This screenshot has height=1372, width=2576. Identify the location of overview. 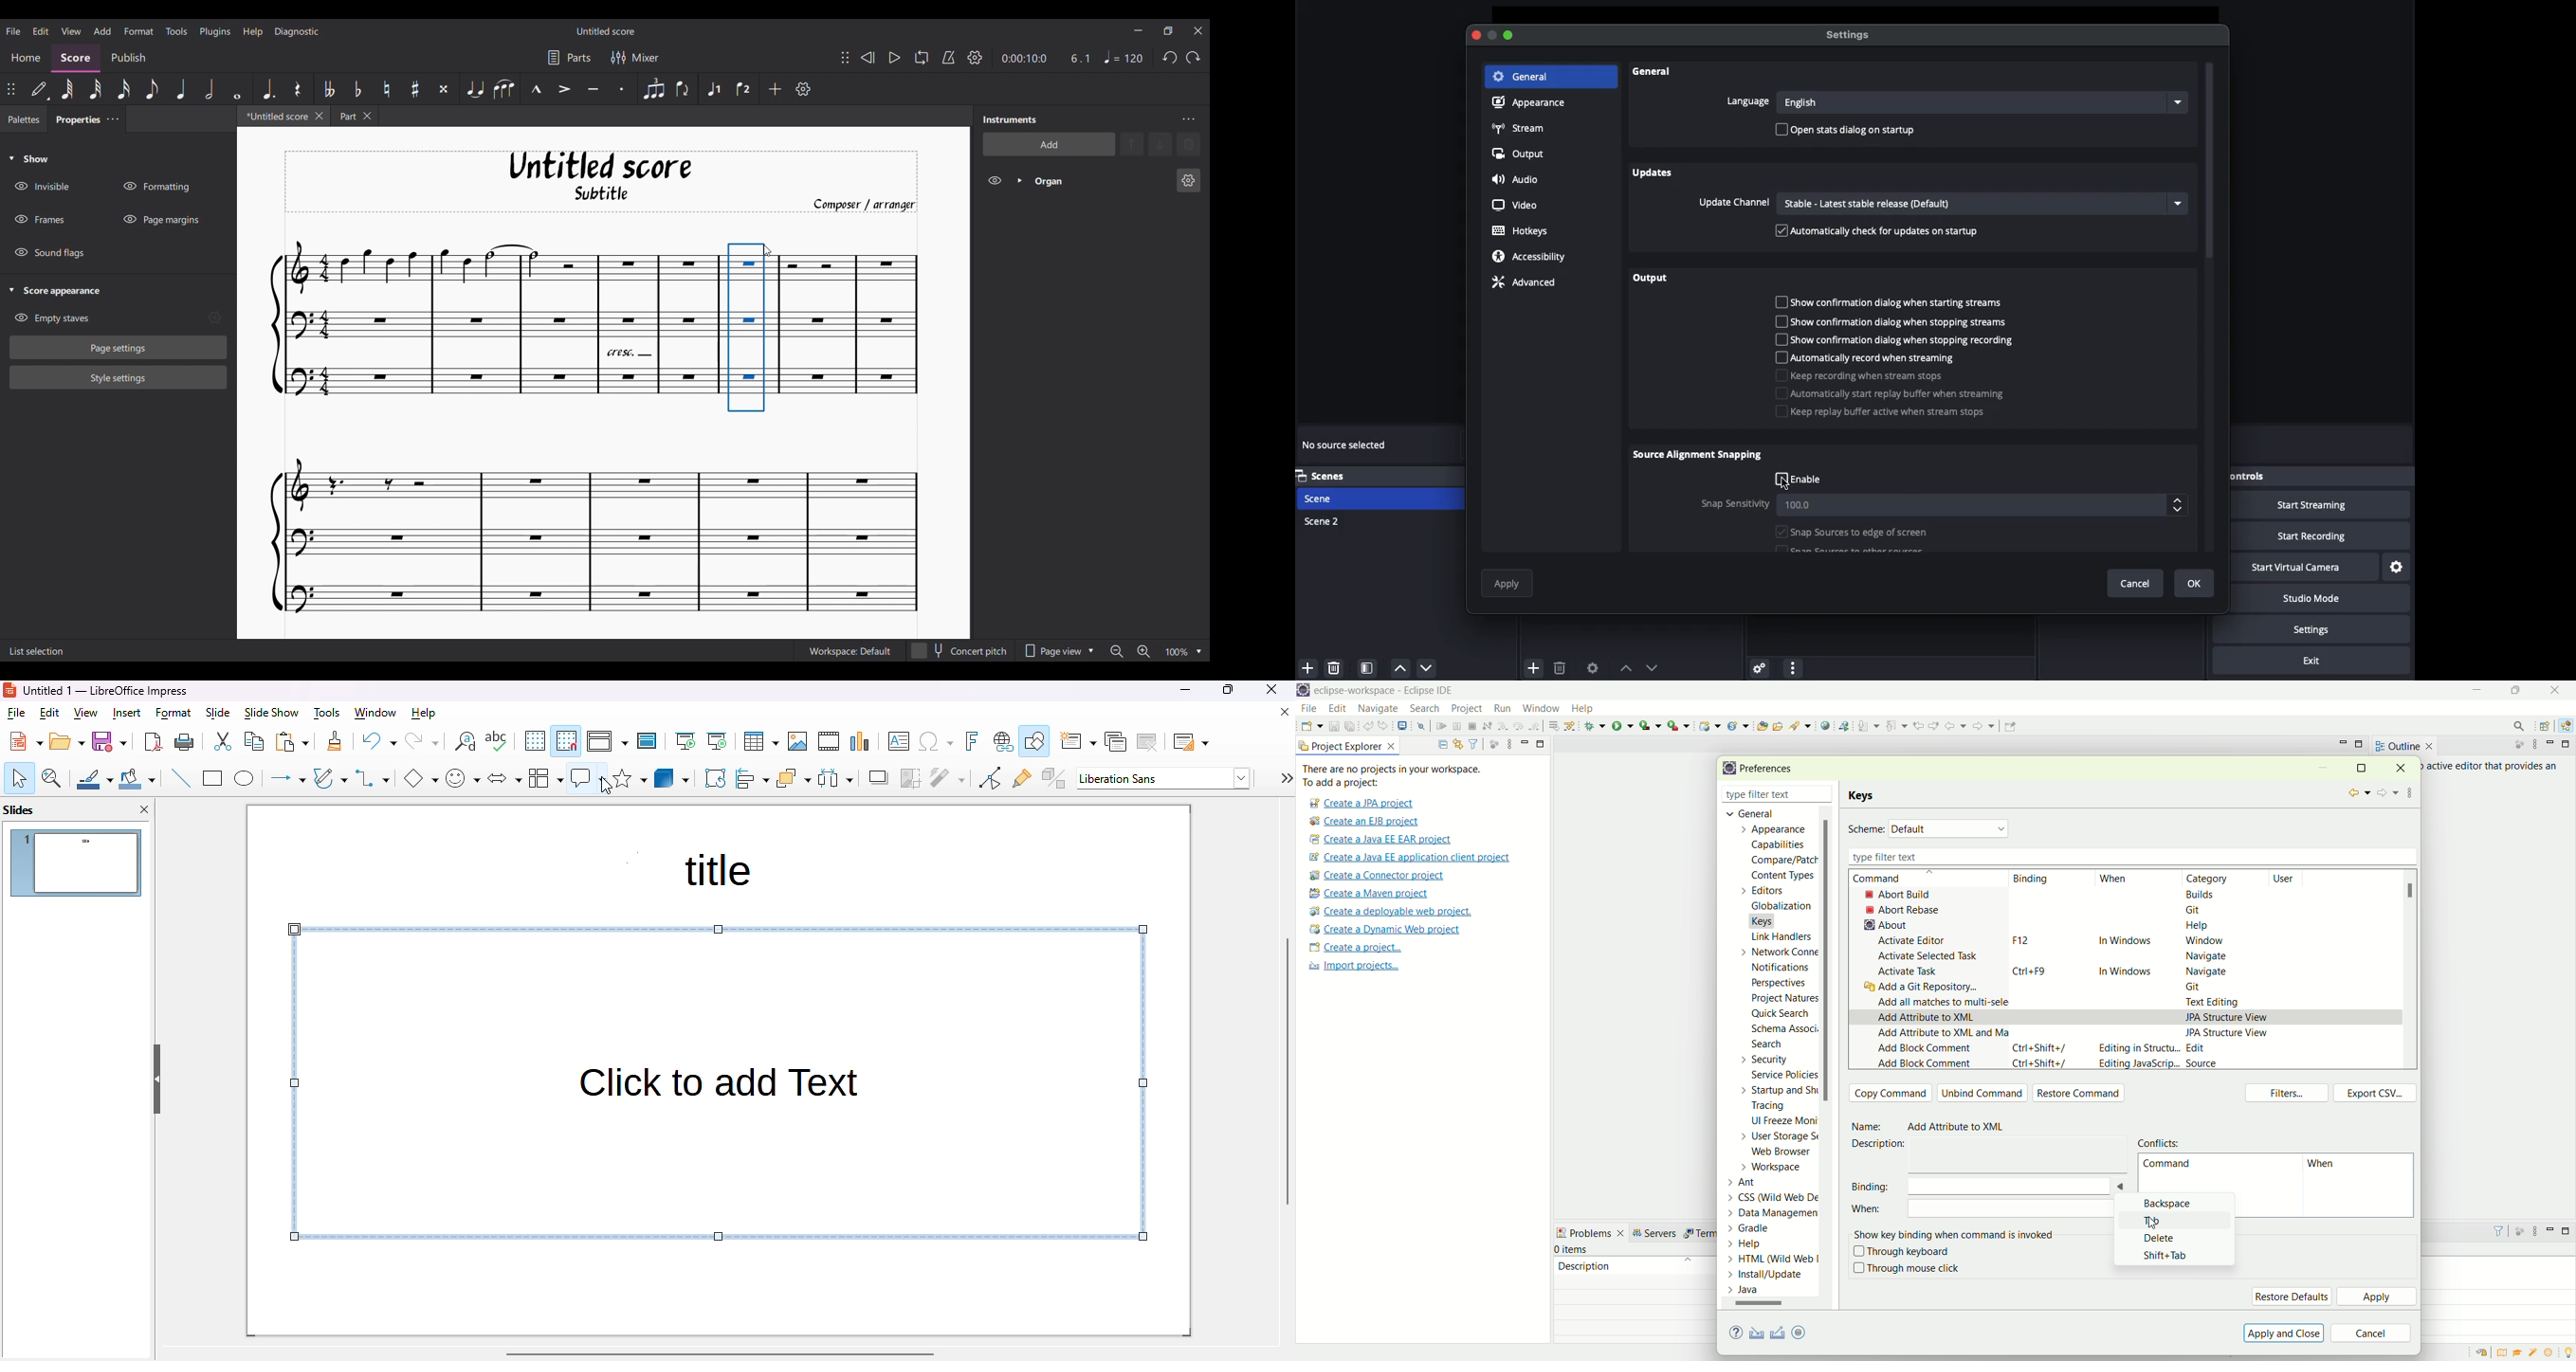
(2505, 1352).